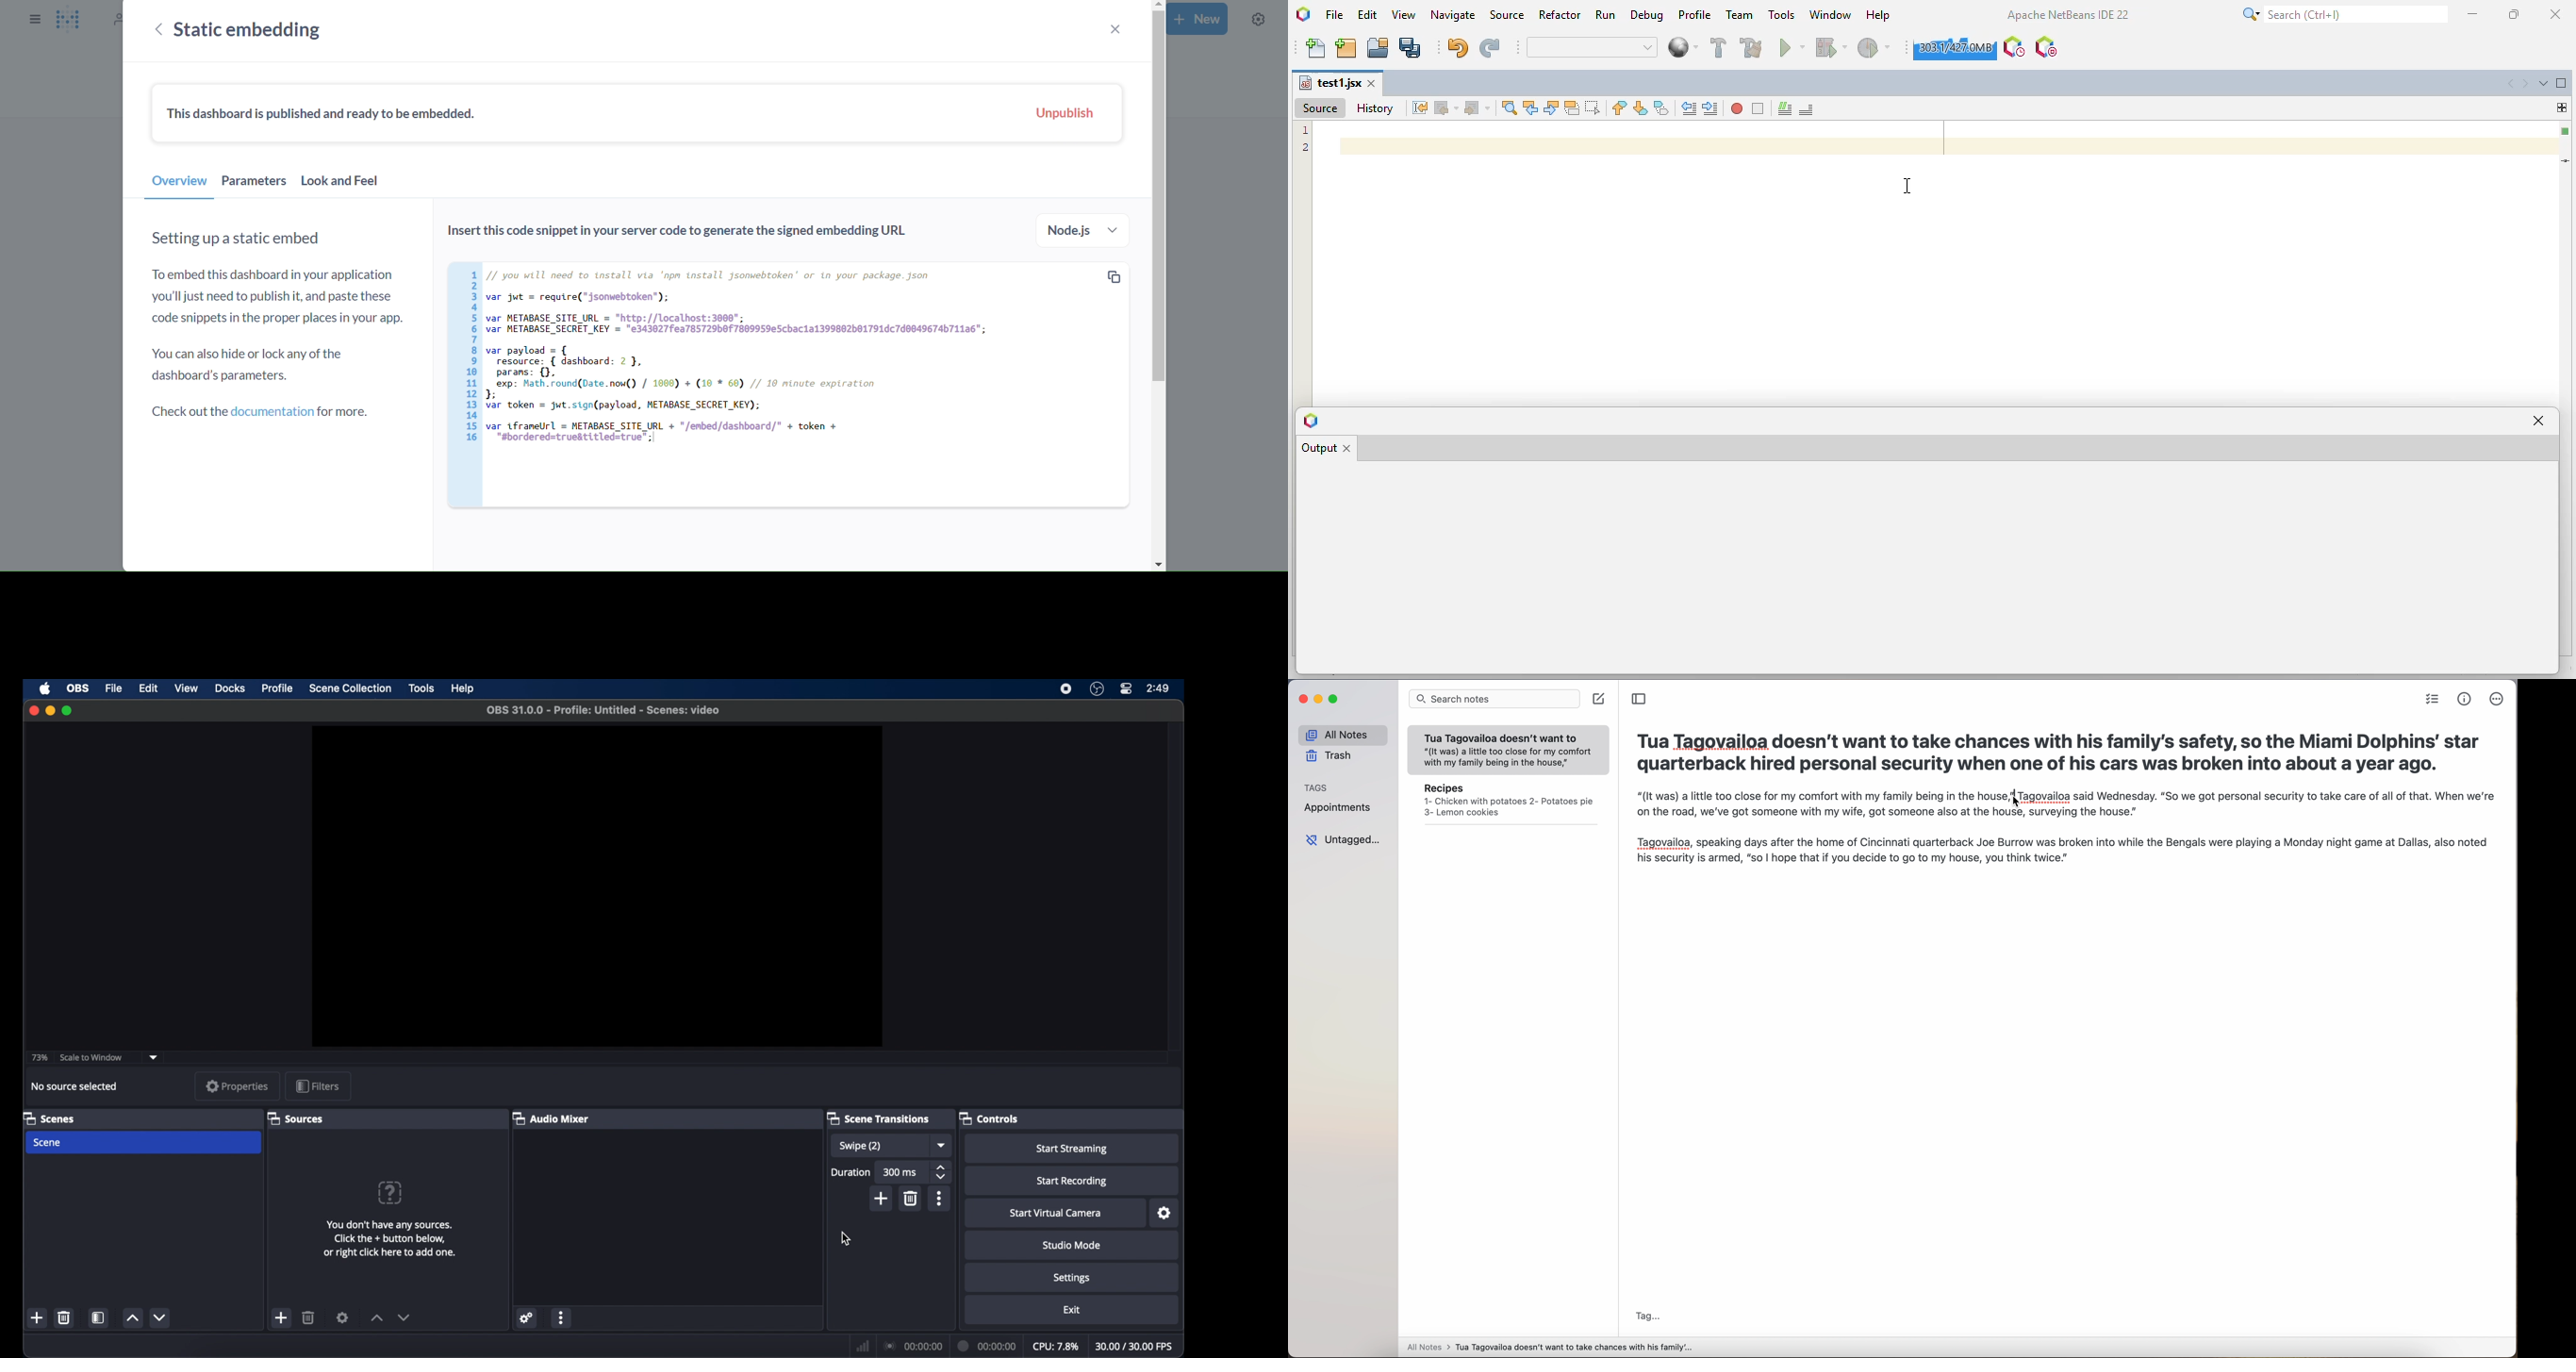 The width and height of the screenshot is (2576, 1372). Describe the element at coordinates (114, 688) in the screenshot. I see `file` at that location.